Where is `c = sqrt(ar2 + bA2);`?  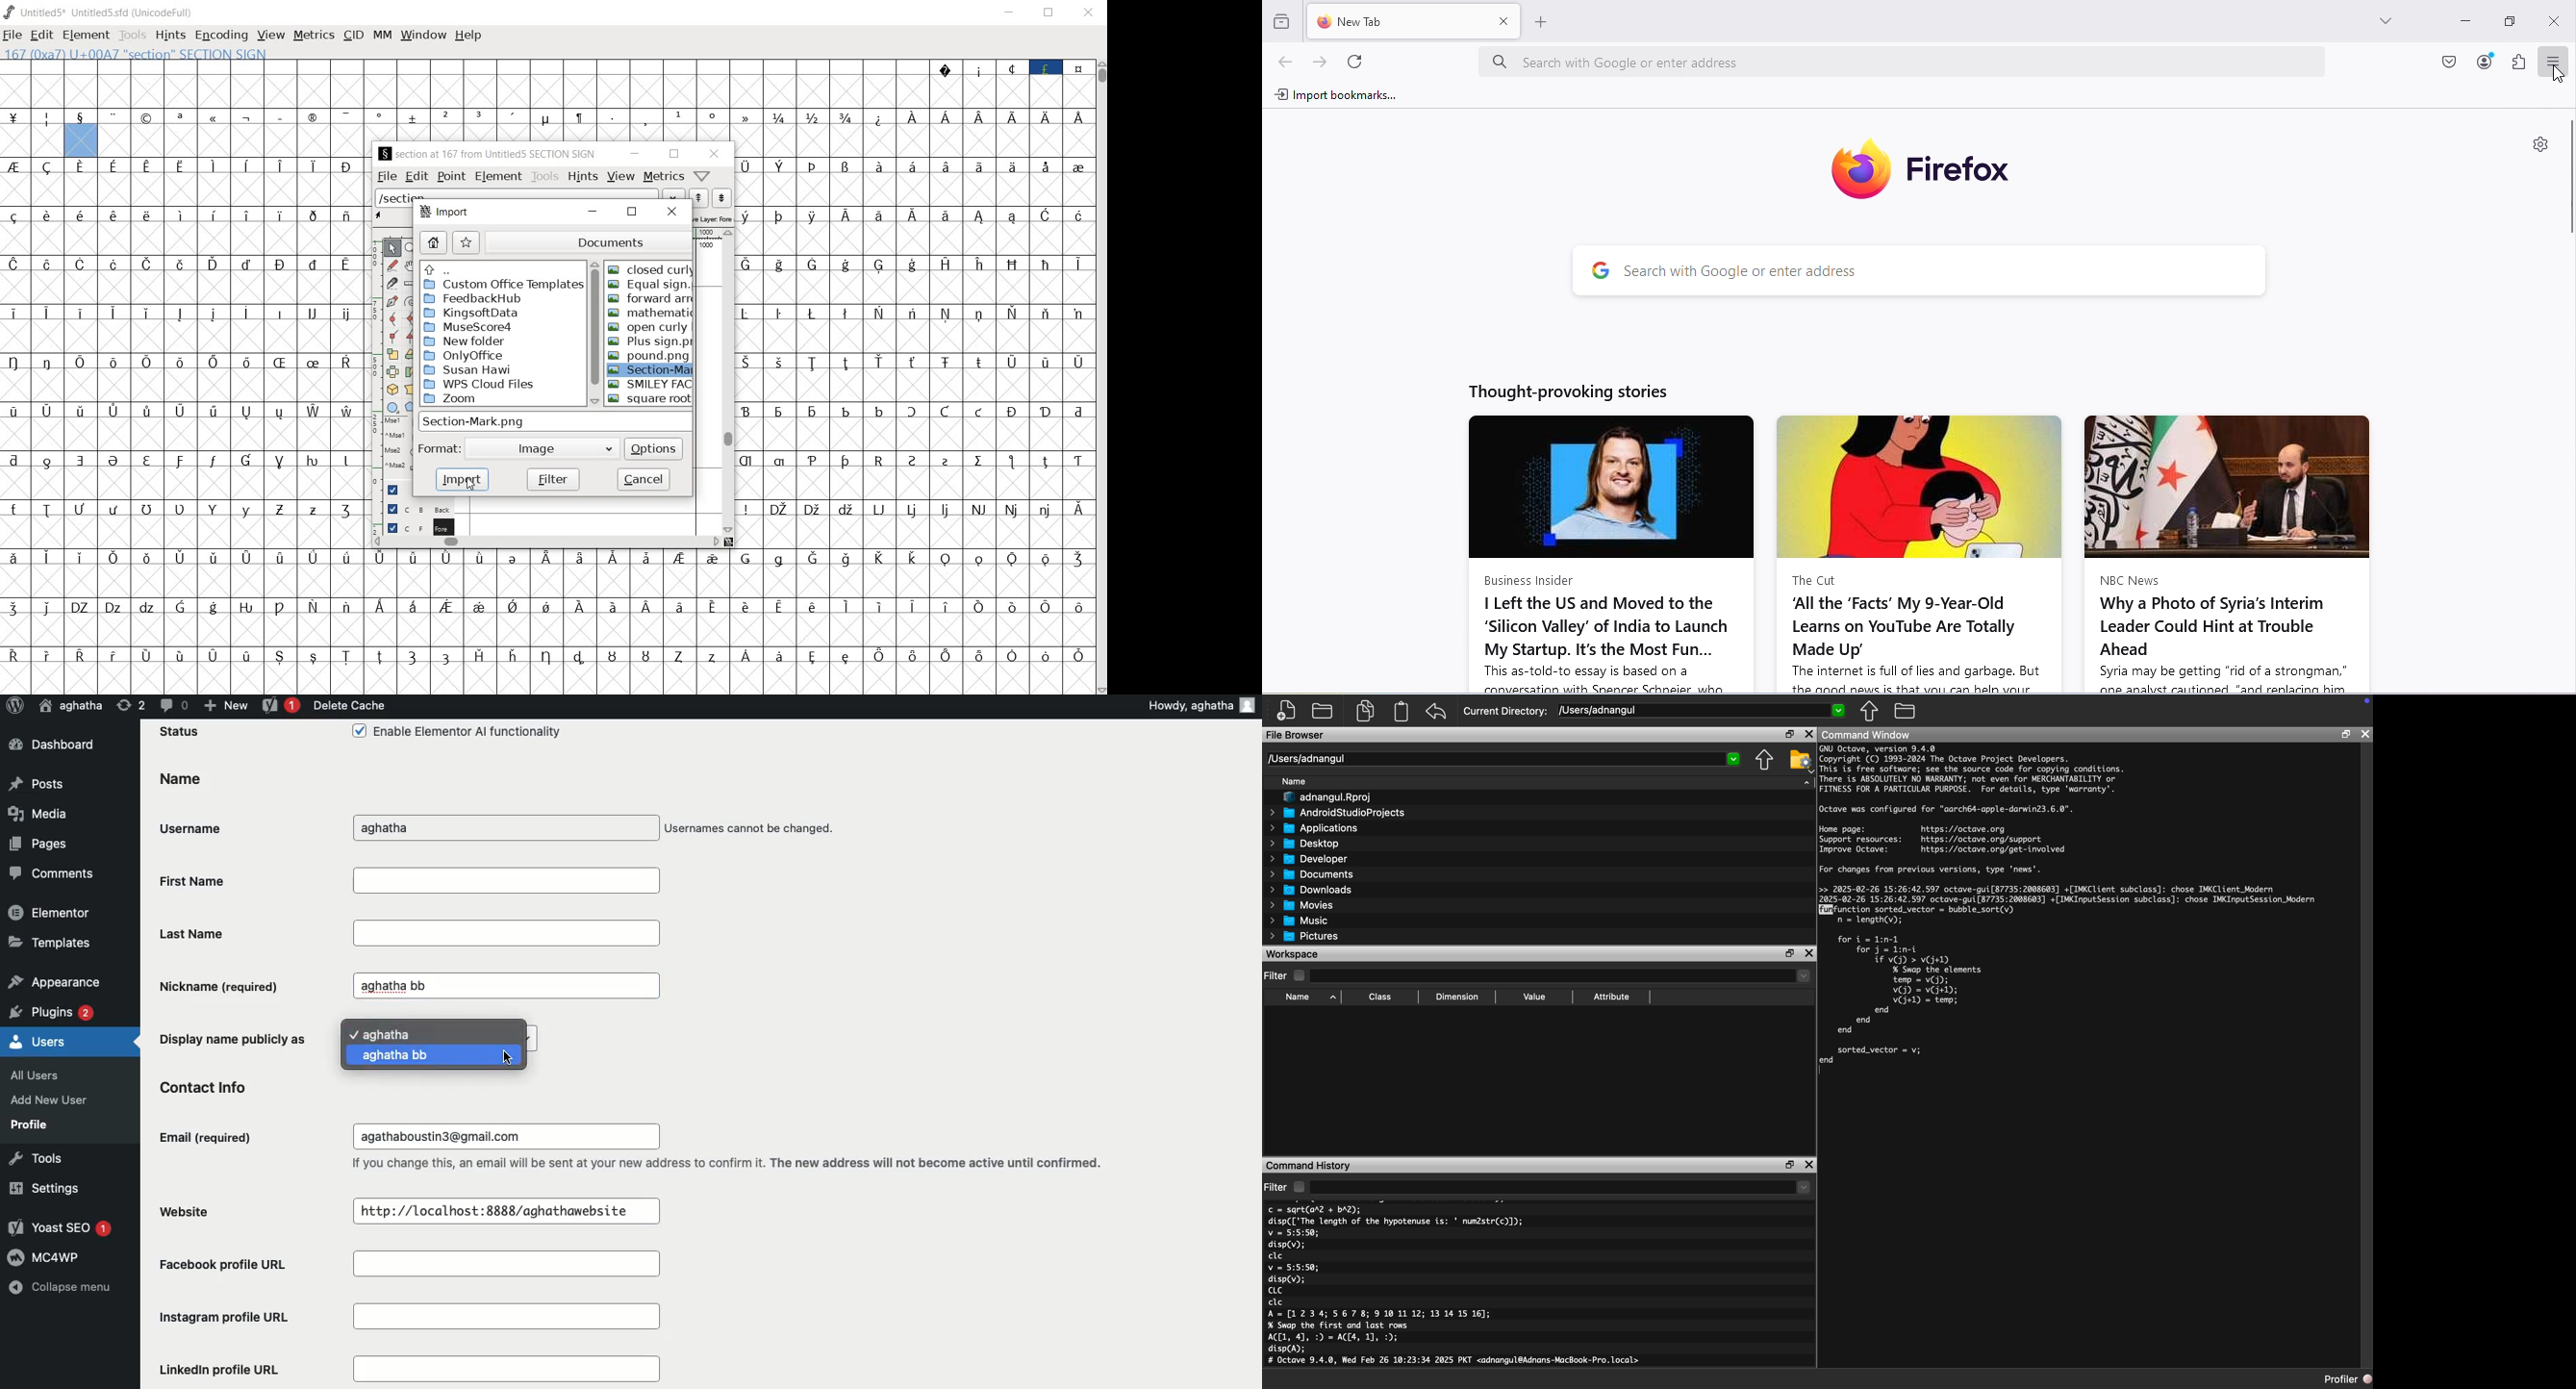
c = sqrt(ar2 + bA2); is located at coordinates (1315, 1210).